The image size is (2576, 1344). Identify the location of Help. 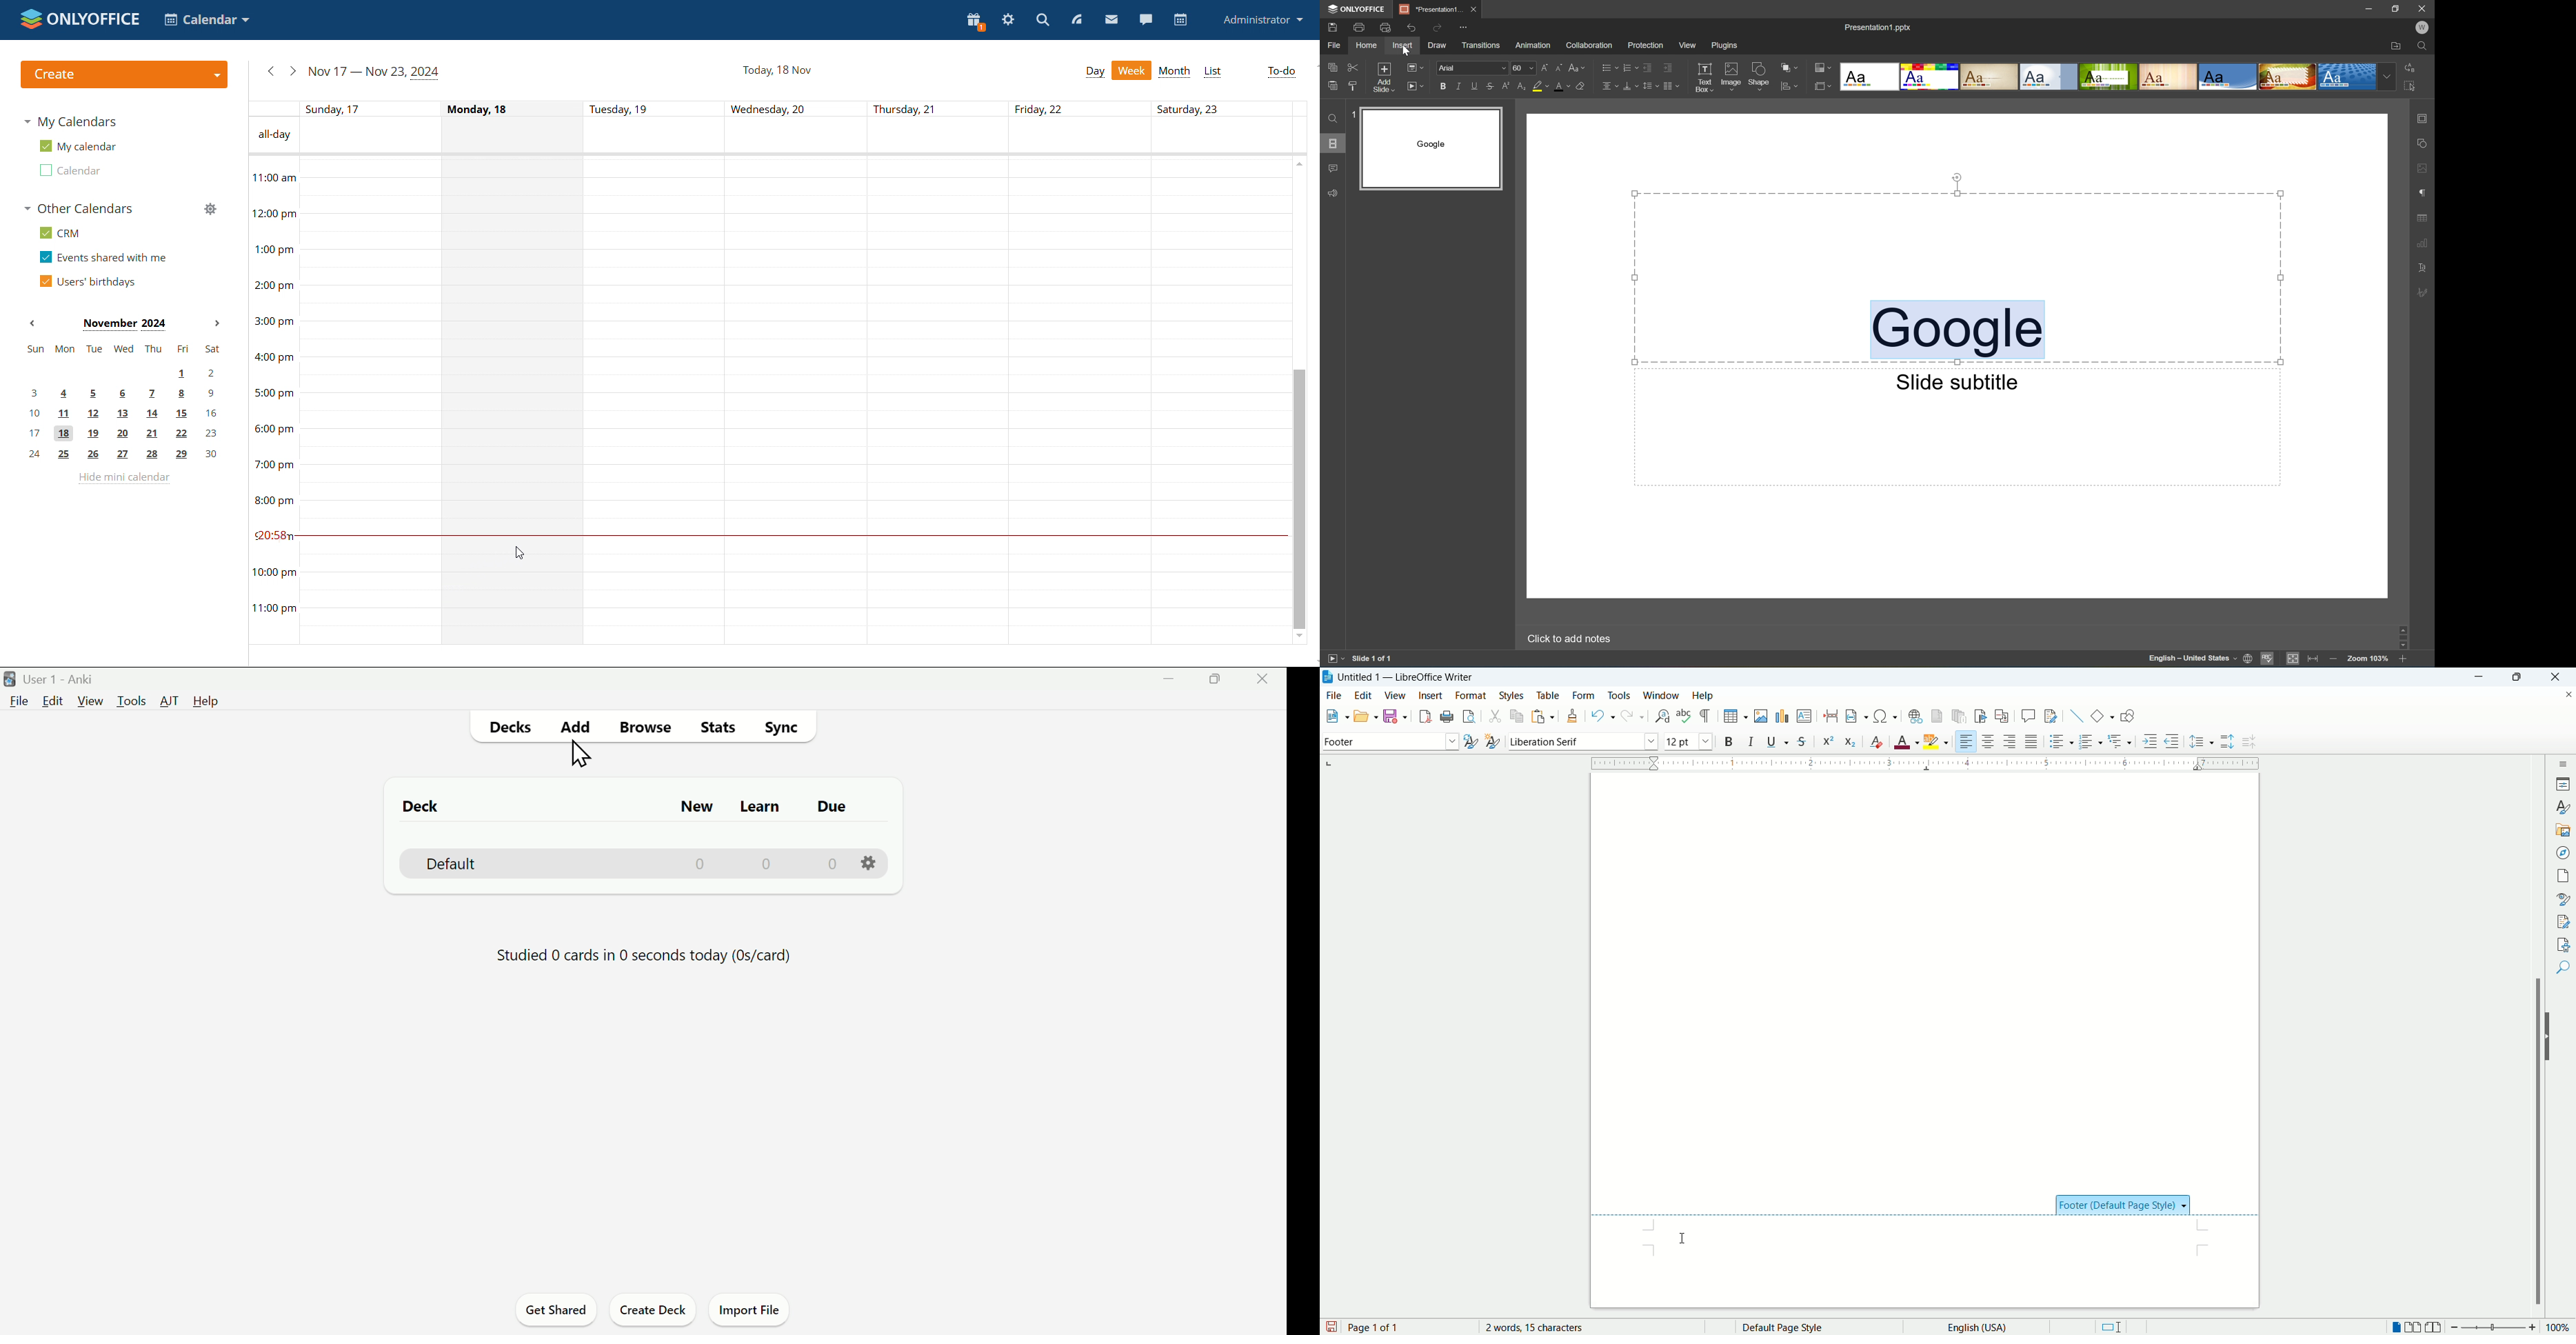
(203, 702).